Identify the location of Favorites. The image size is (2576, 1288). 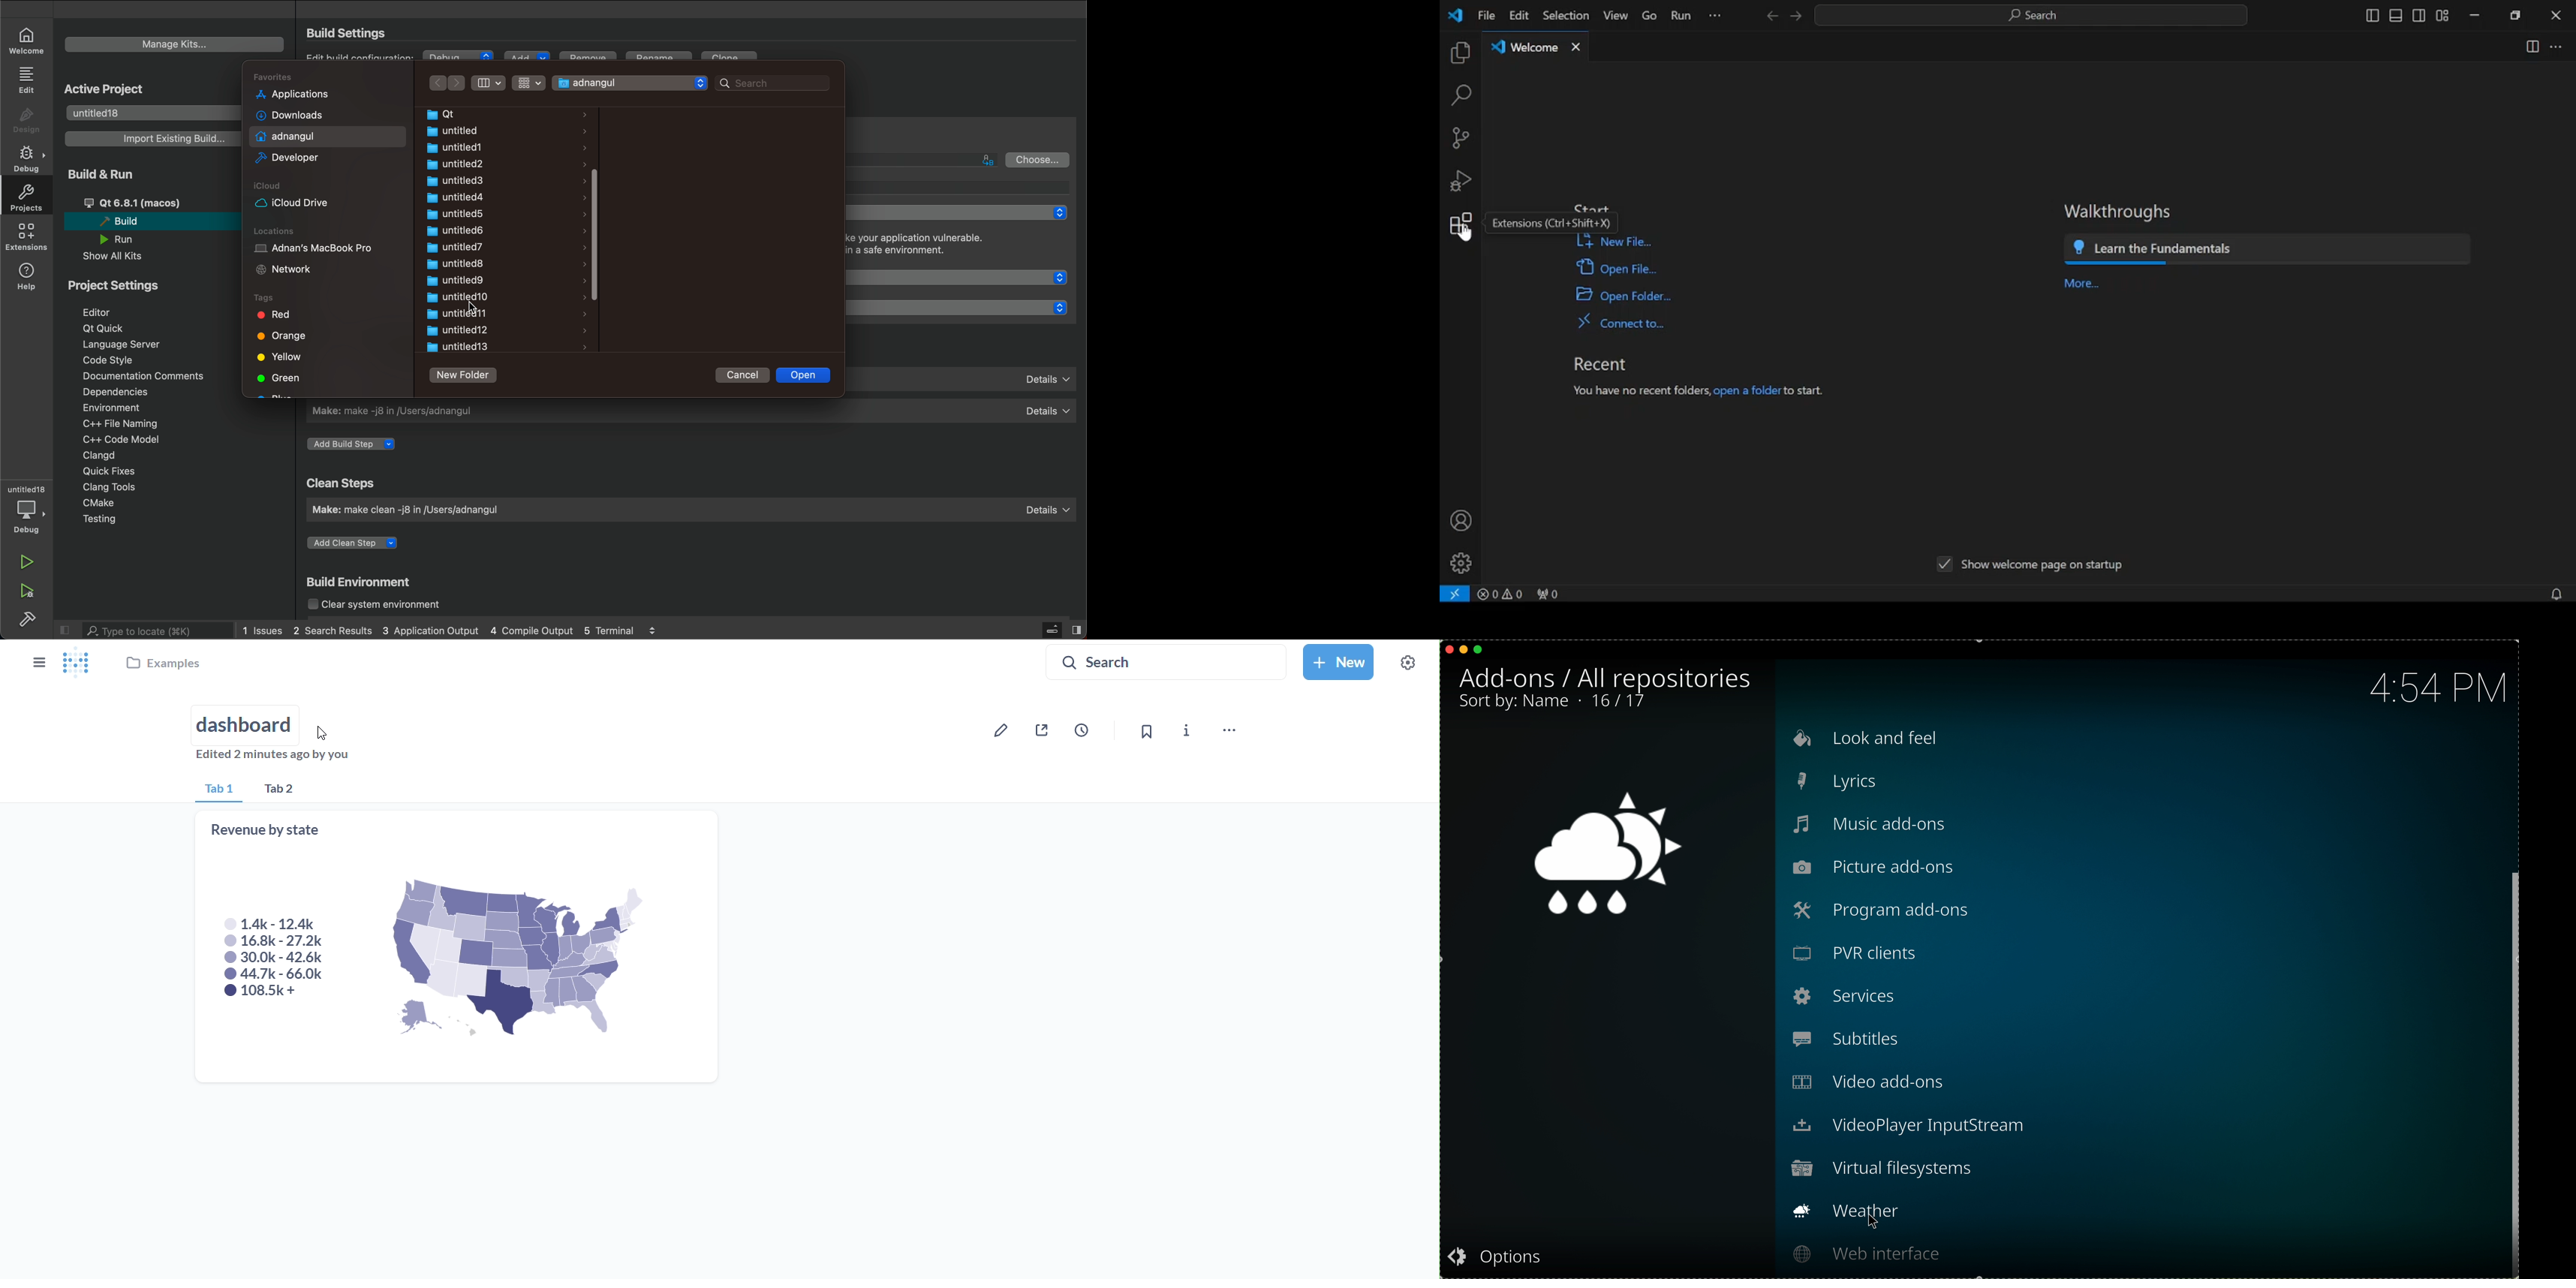
(273, 76).